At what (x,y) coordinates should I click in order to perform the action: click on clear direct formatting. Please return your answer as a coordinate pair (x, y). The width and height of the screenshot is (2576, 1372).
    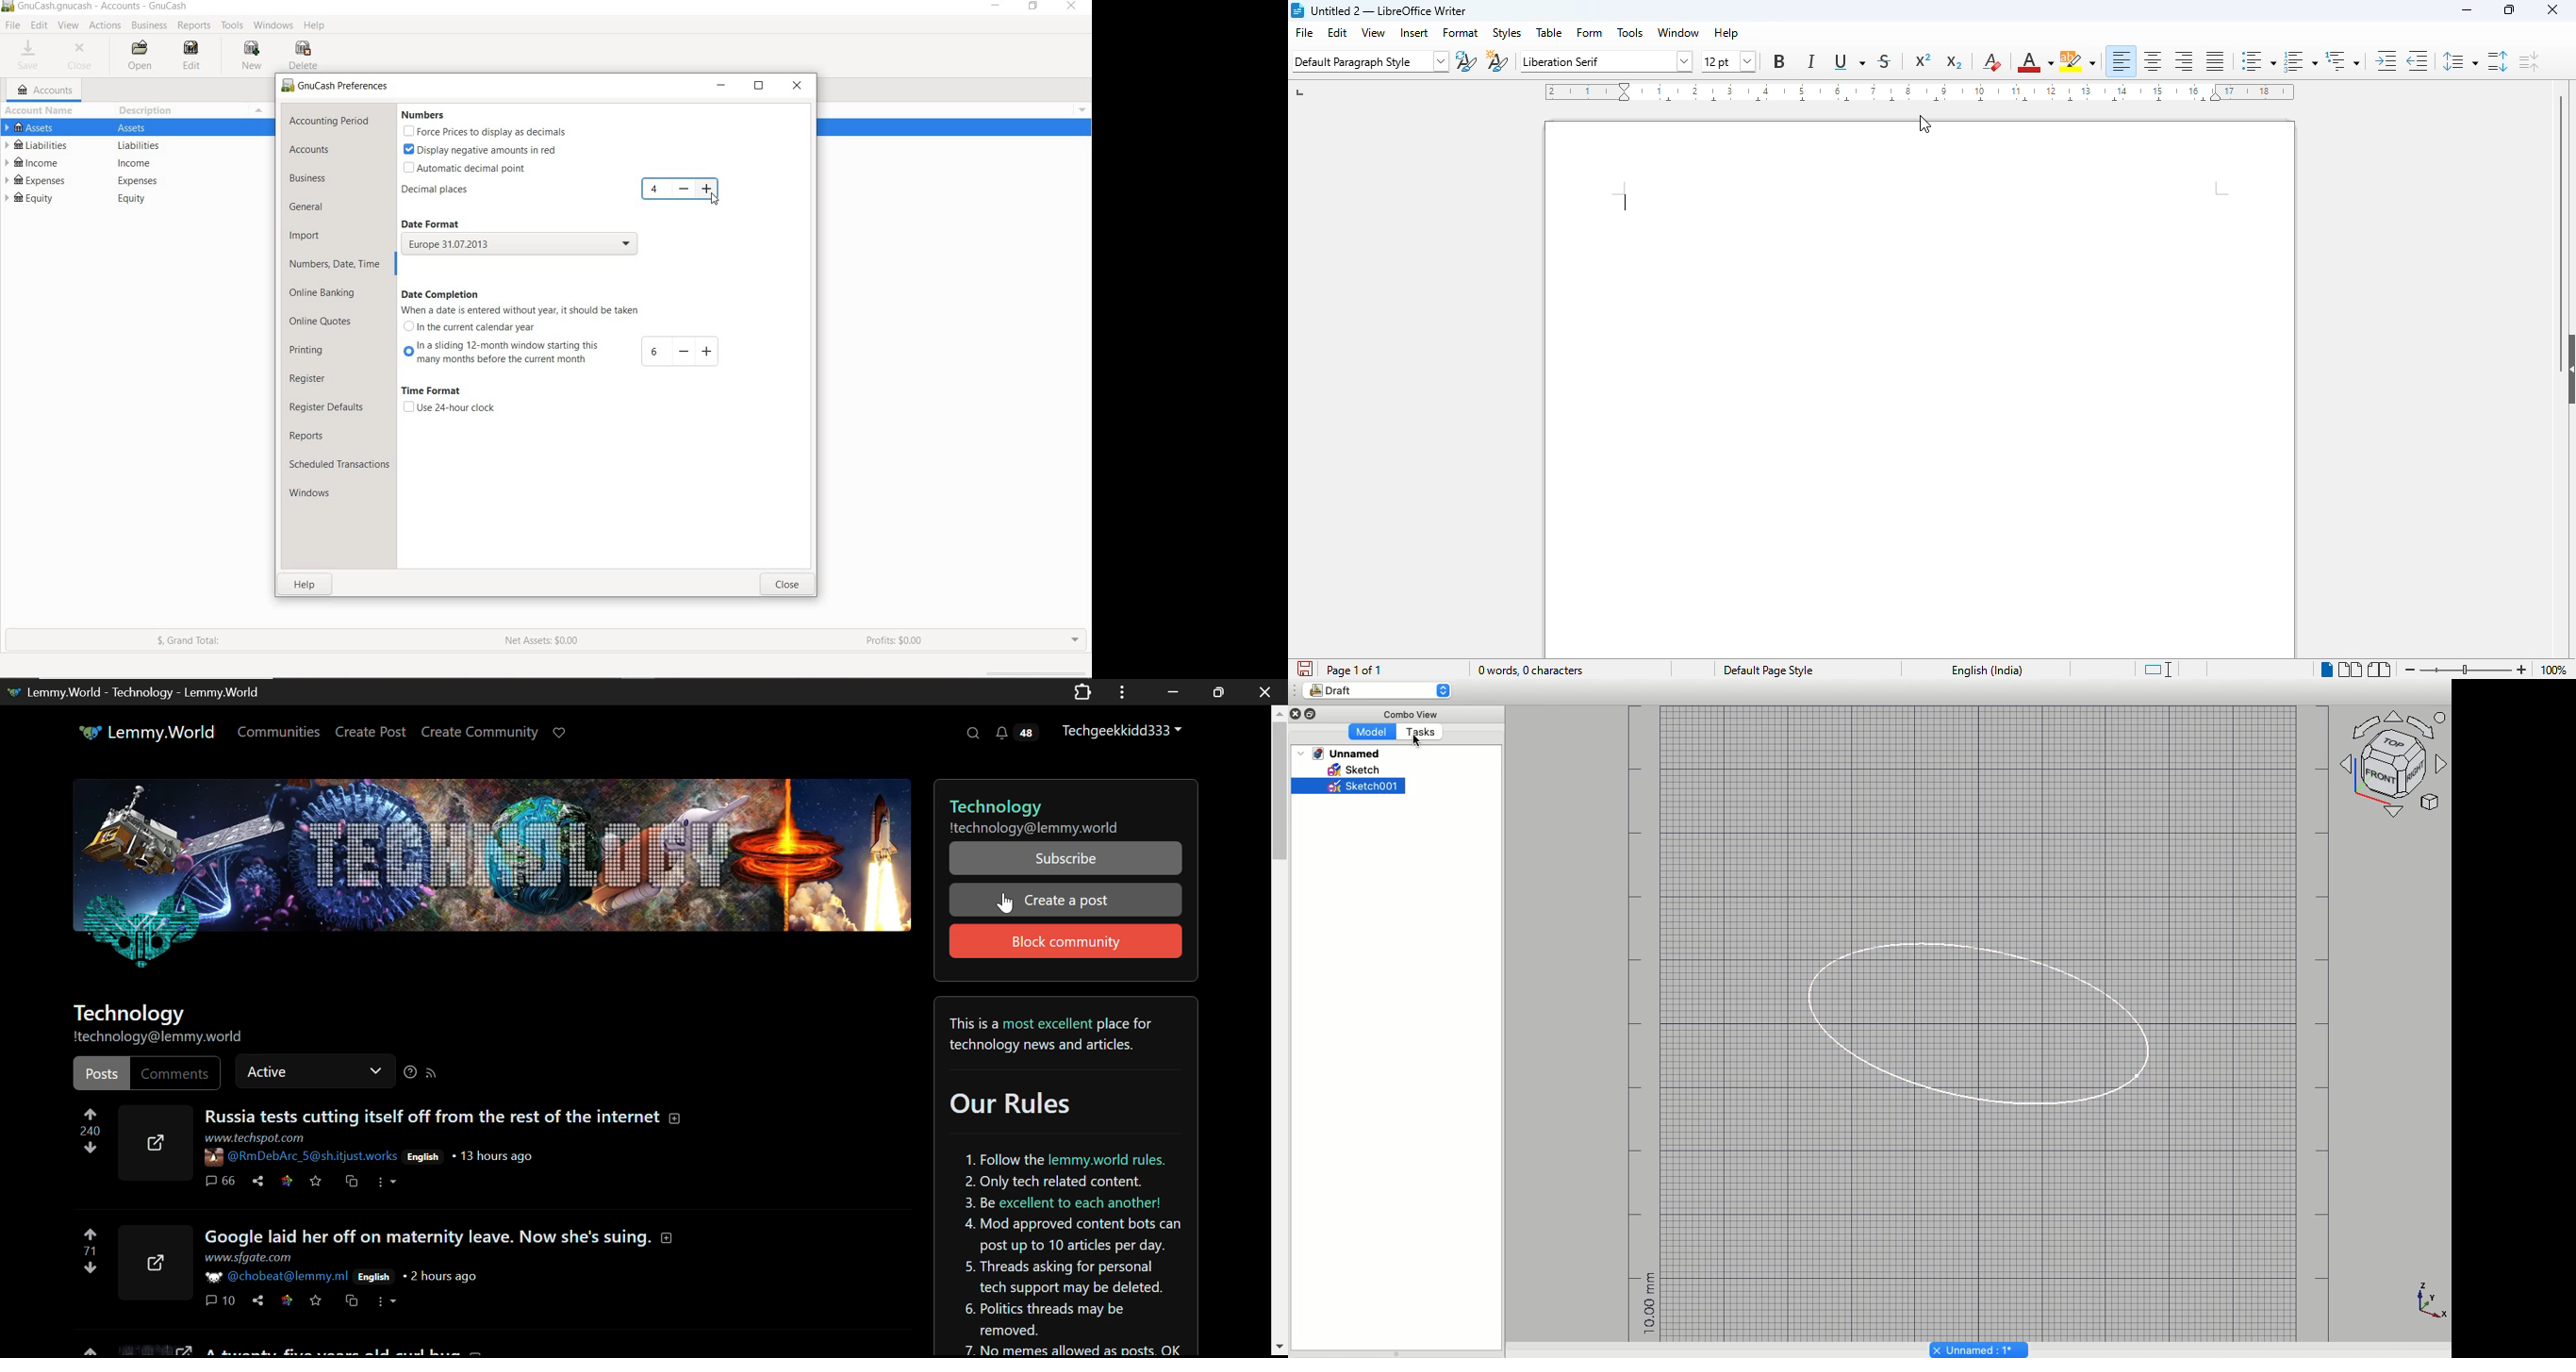
    Looking at the image, I should click on (1992, 62).